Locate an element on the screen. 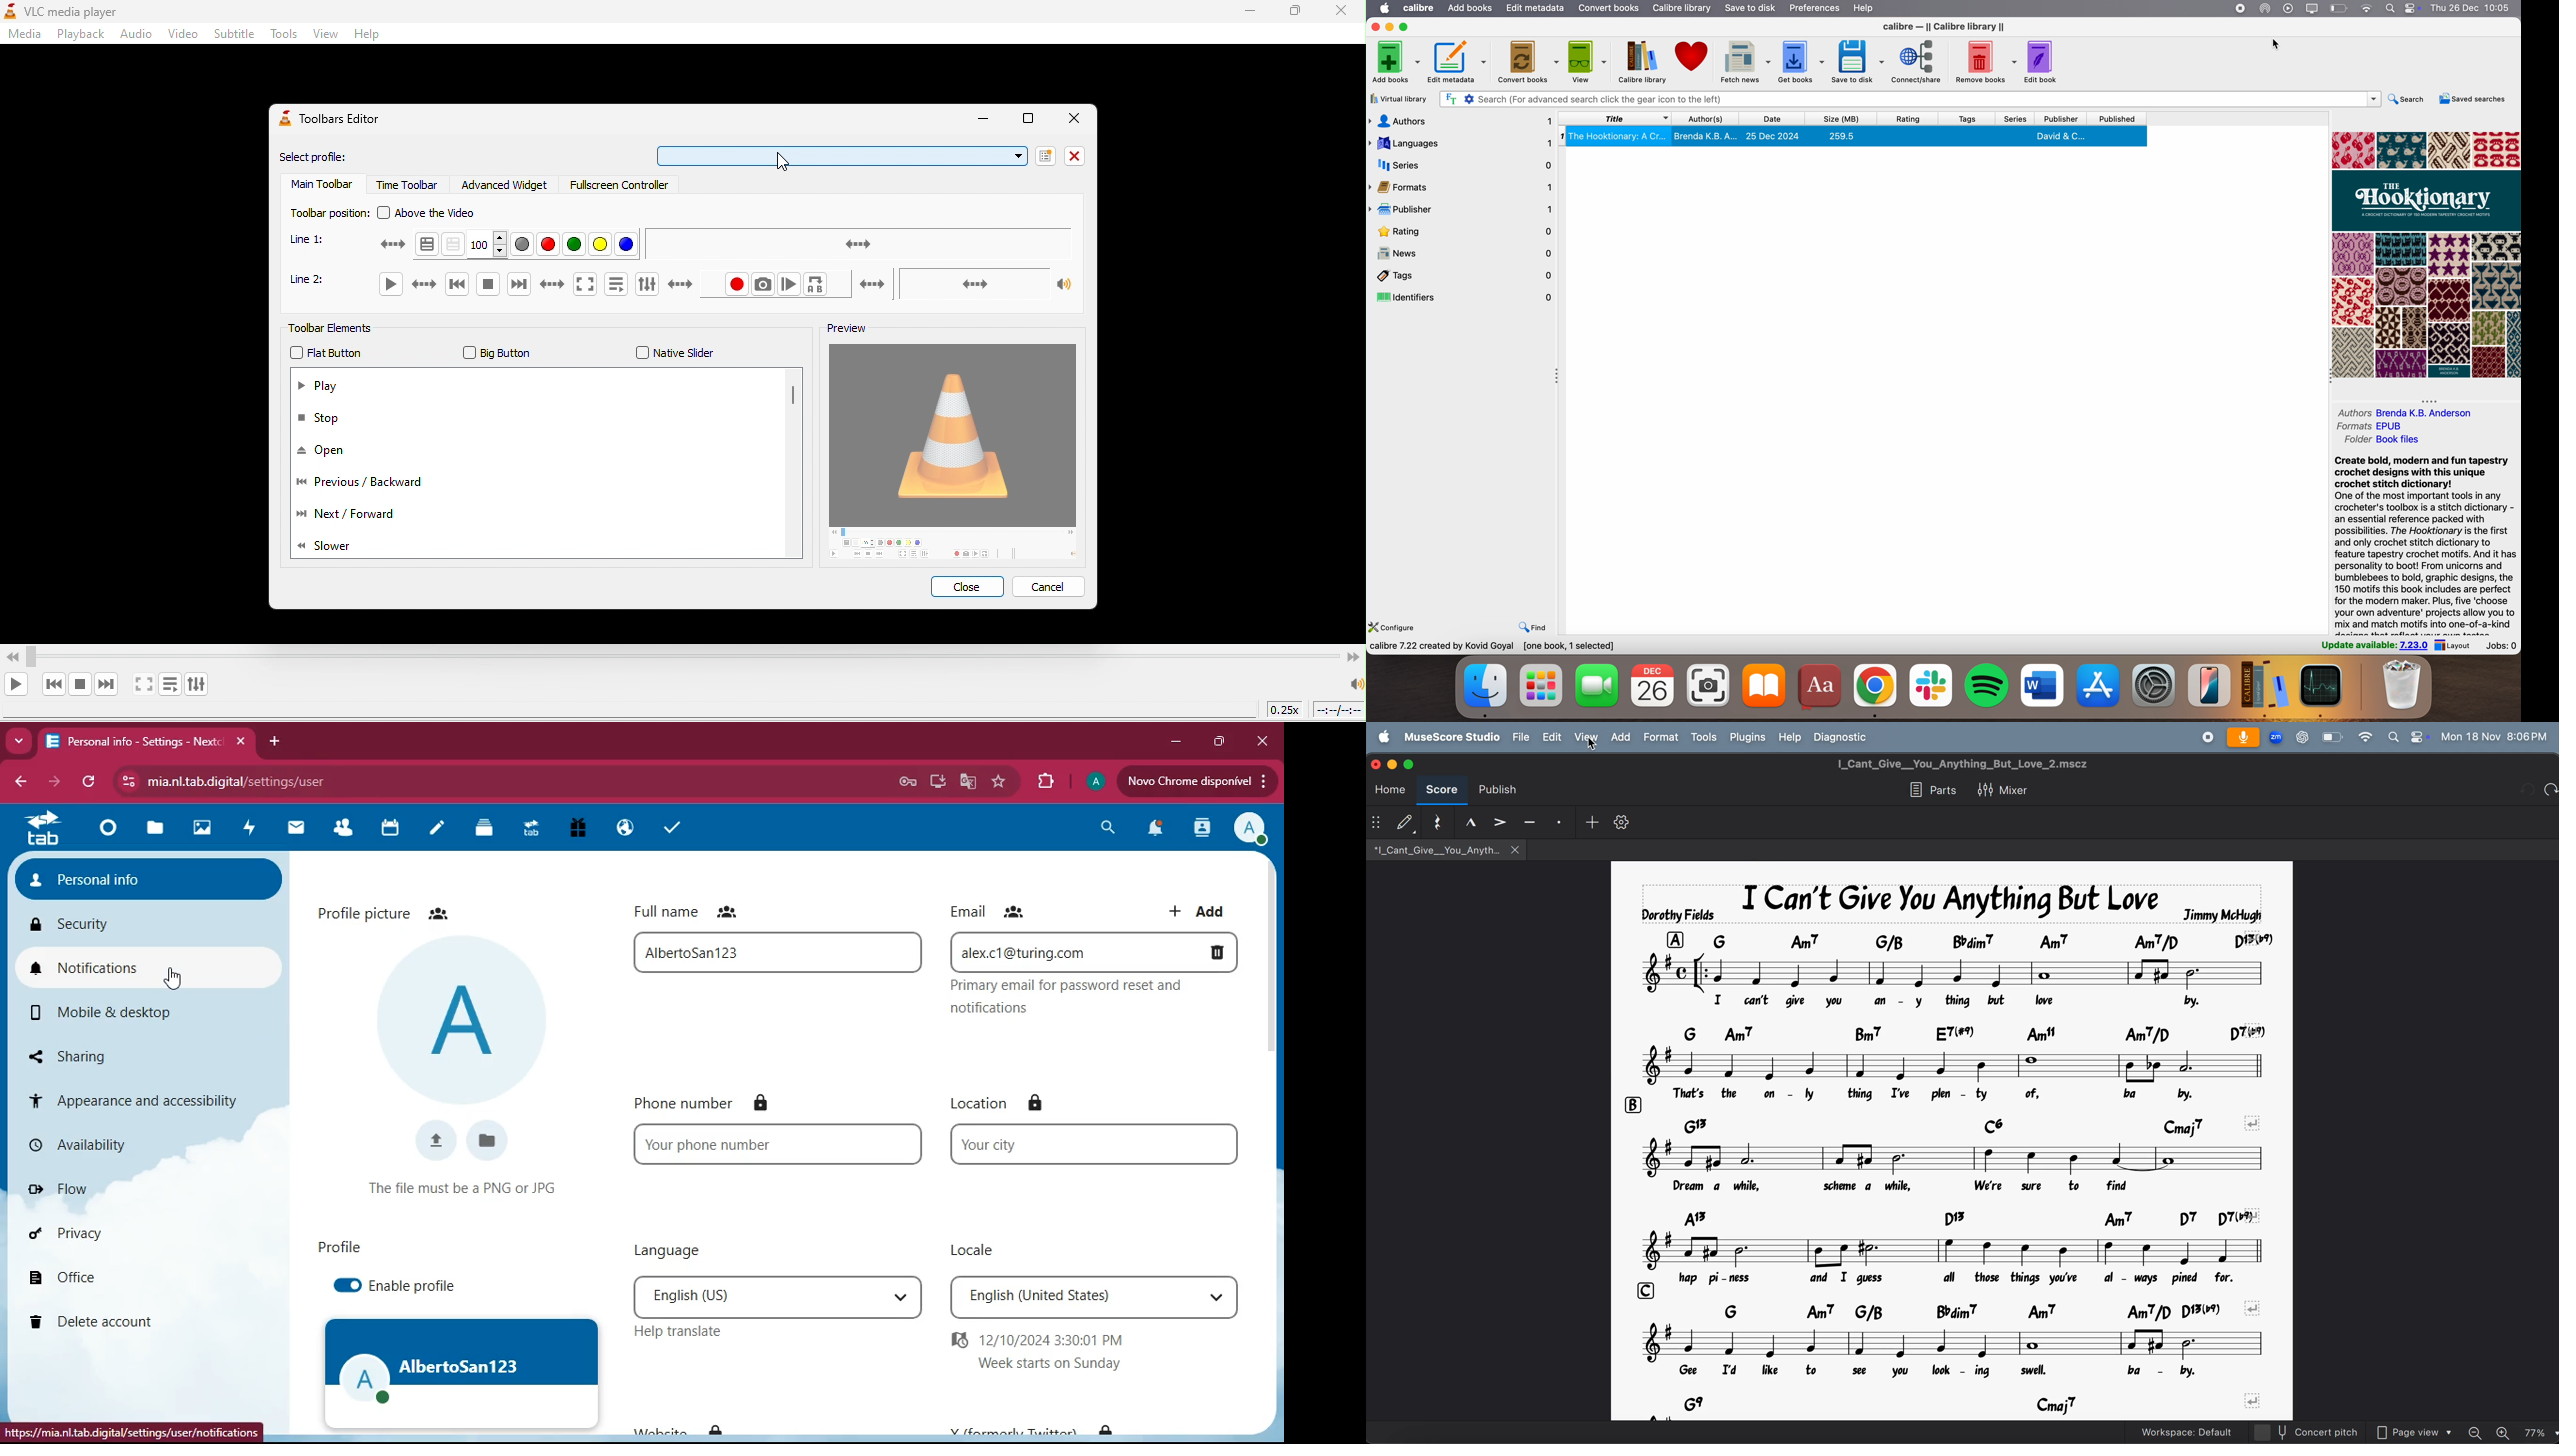 This screenshot has height=1456, width=2576. find is located at coordinates (1533, 629).